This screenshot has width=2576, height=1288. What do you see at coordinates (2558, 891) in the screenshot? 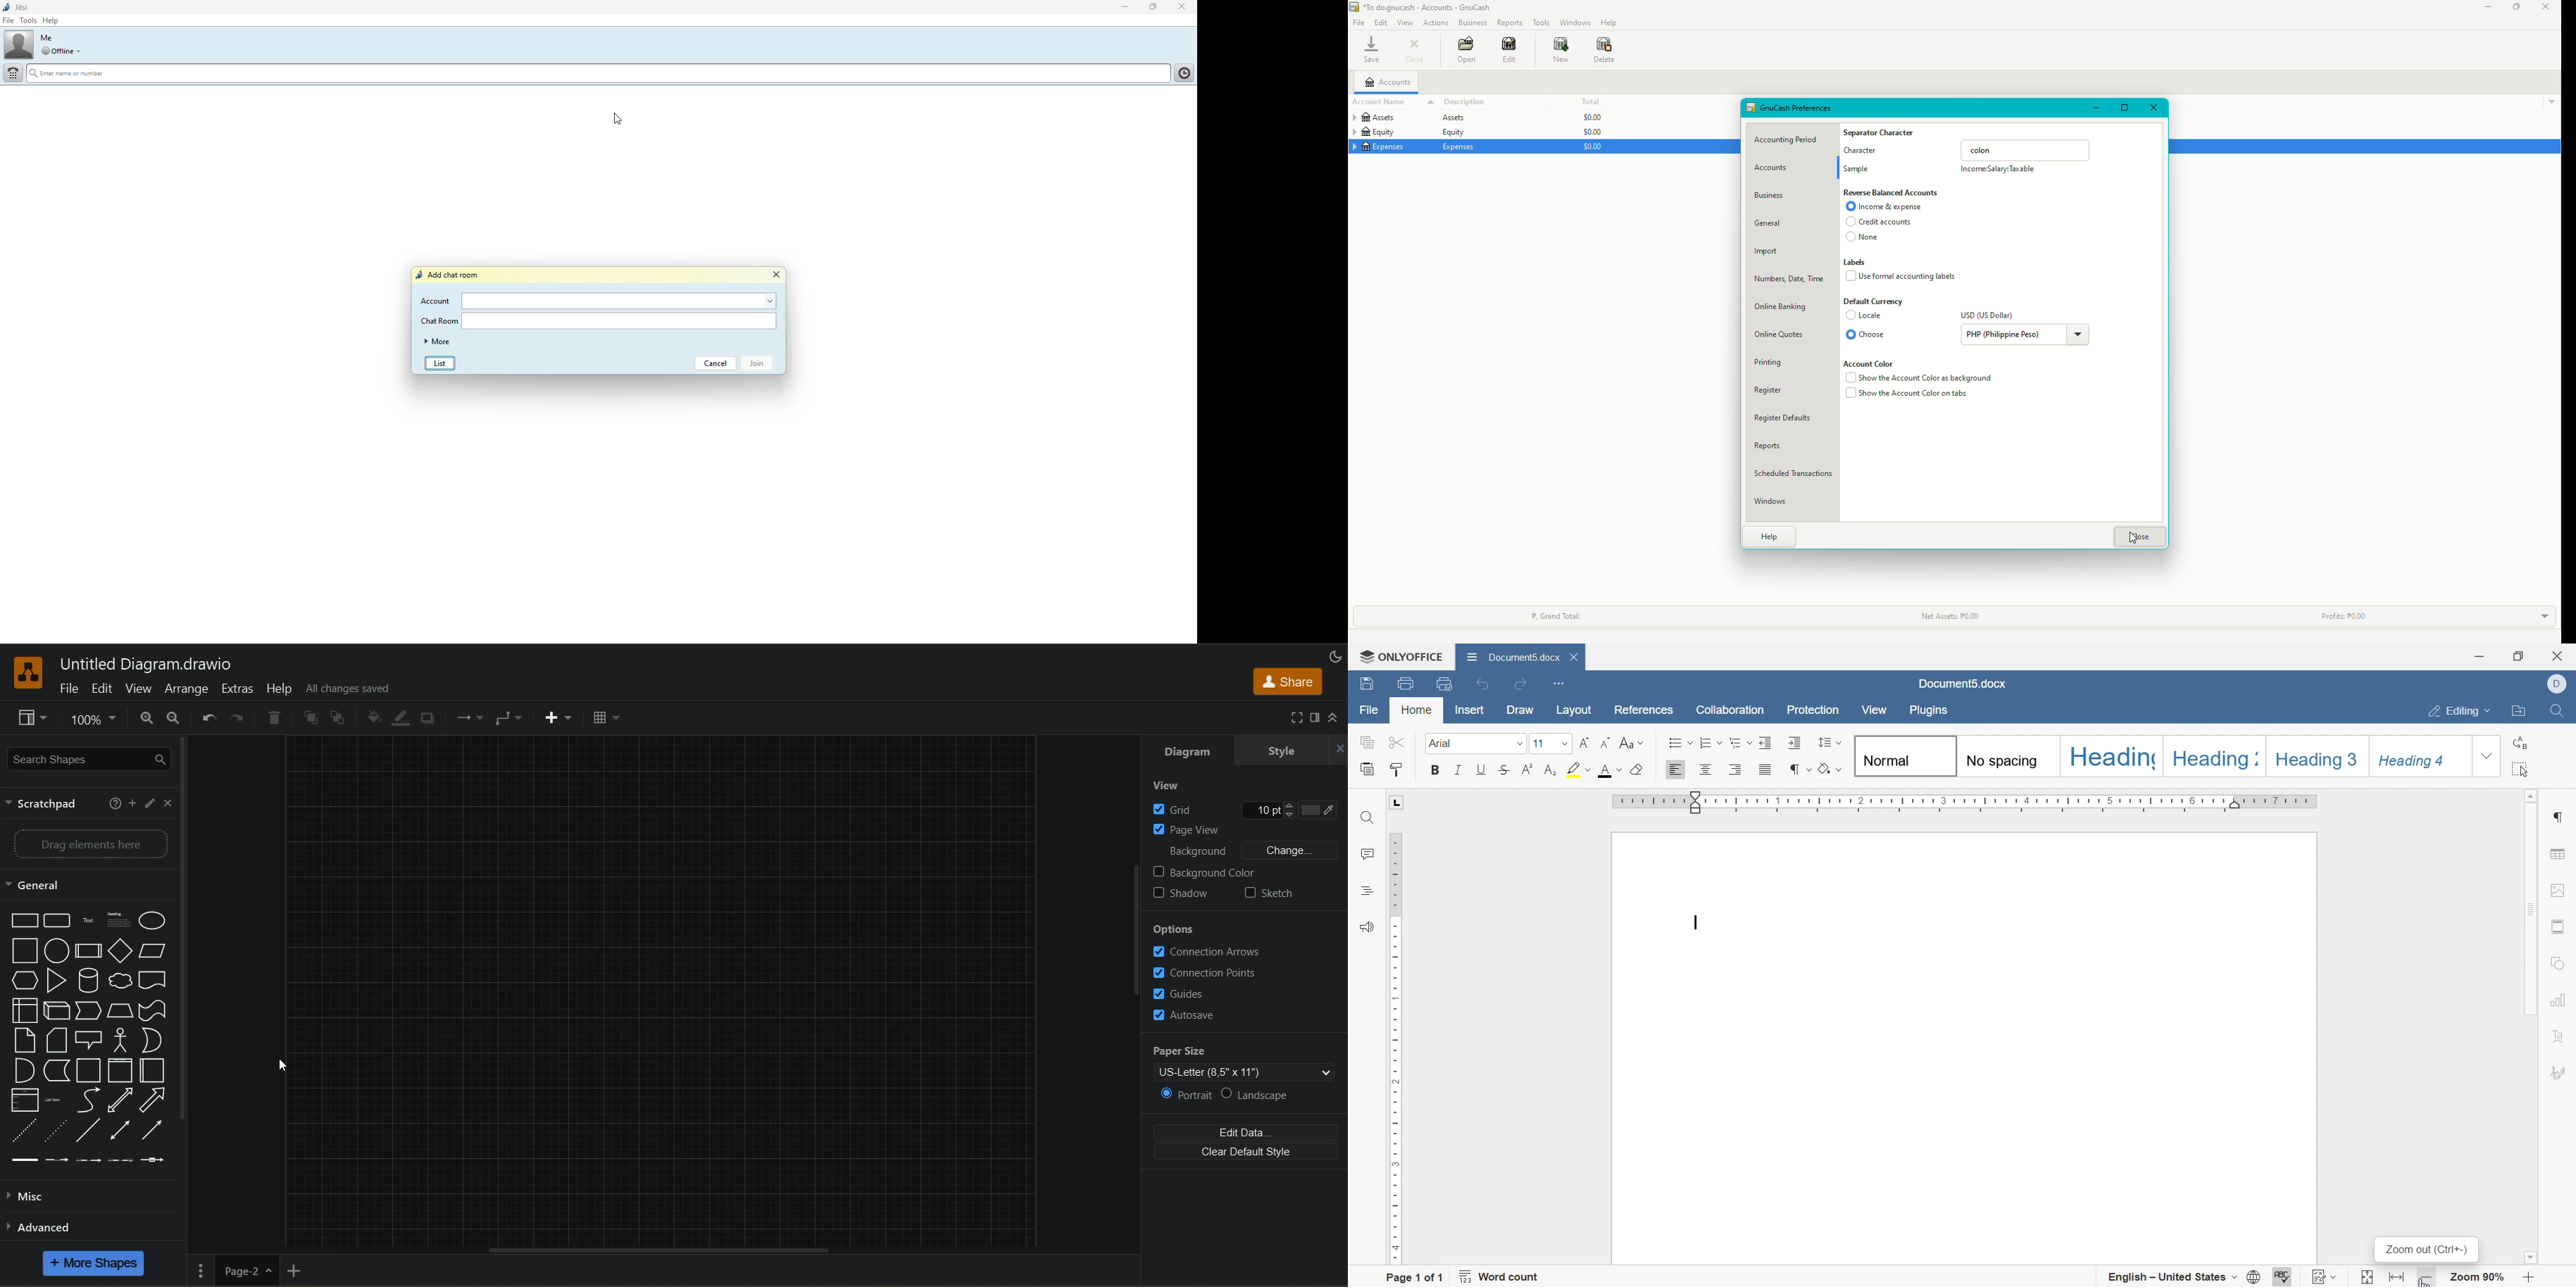
I see `image settings` at bounding box center [2558, 891].